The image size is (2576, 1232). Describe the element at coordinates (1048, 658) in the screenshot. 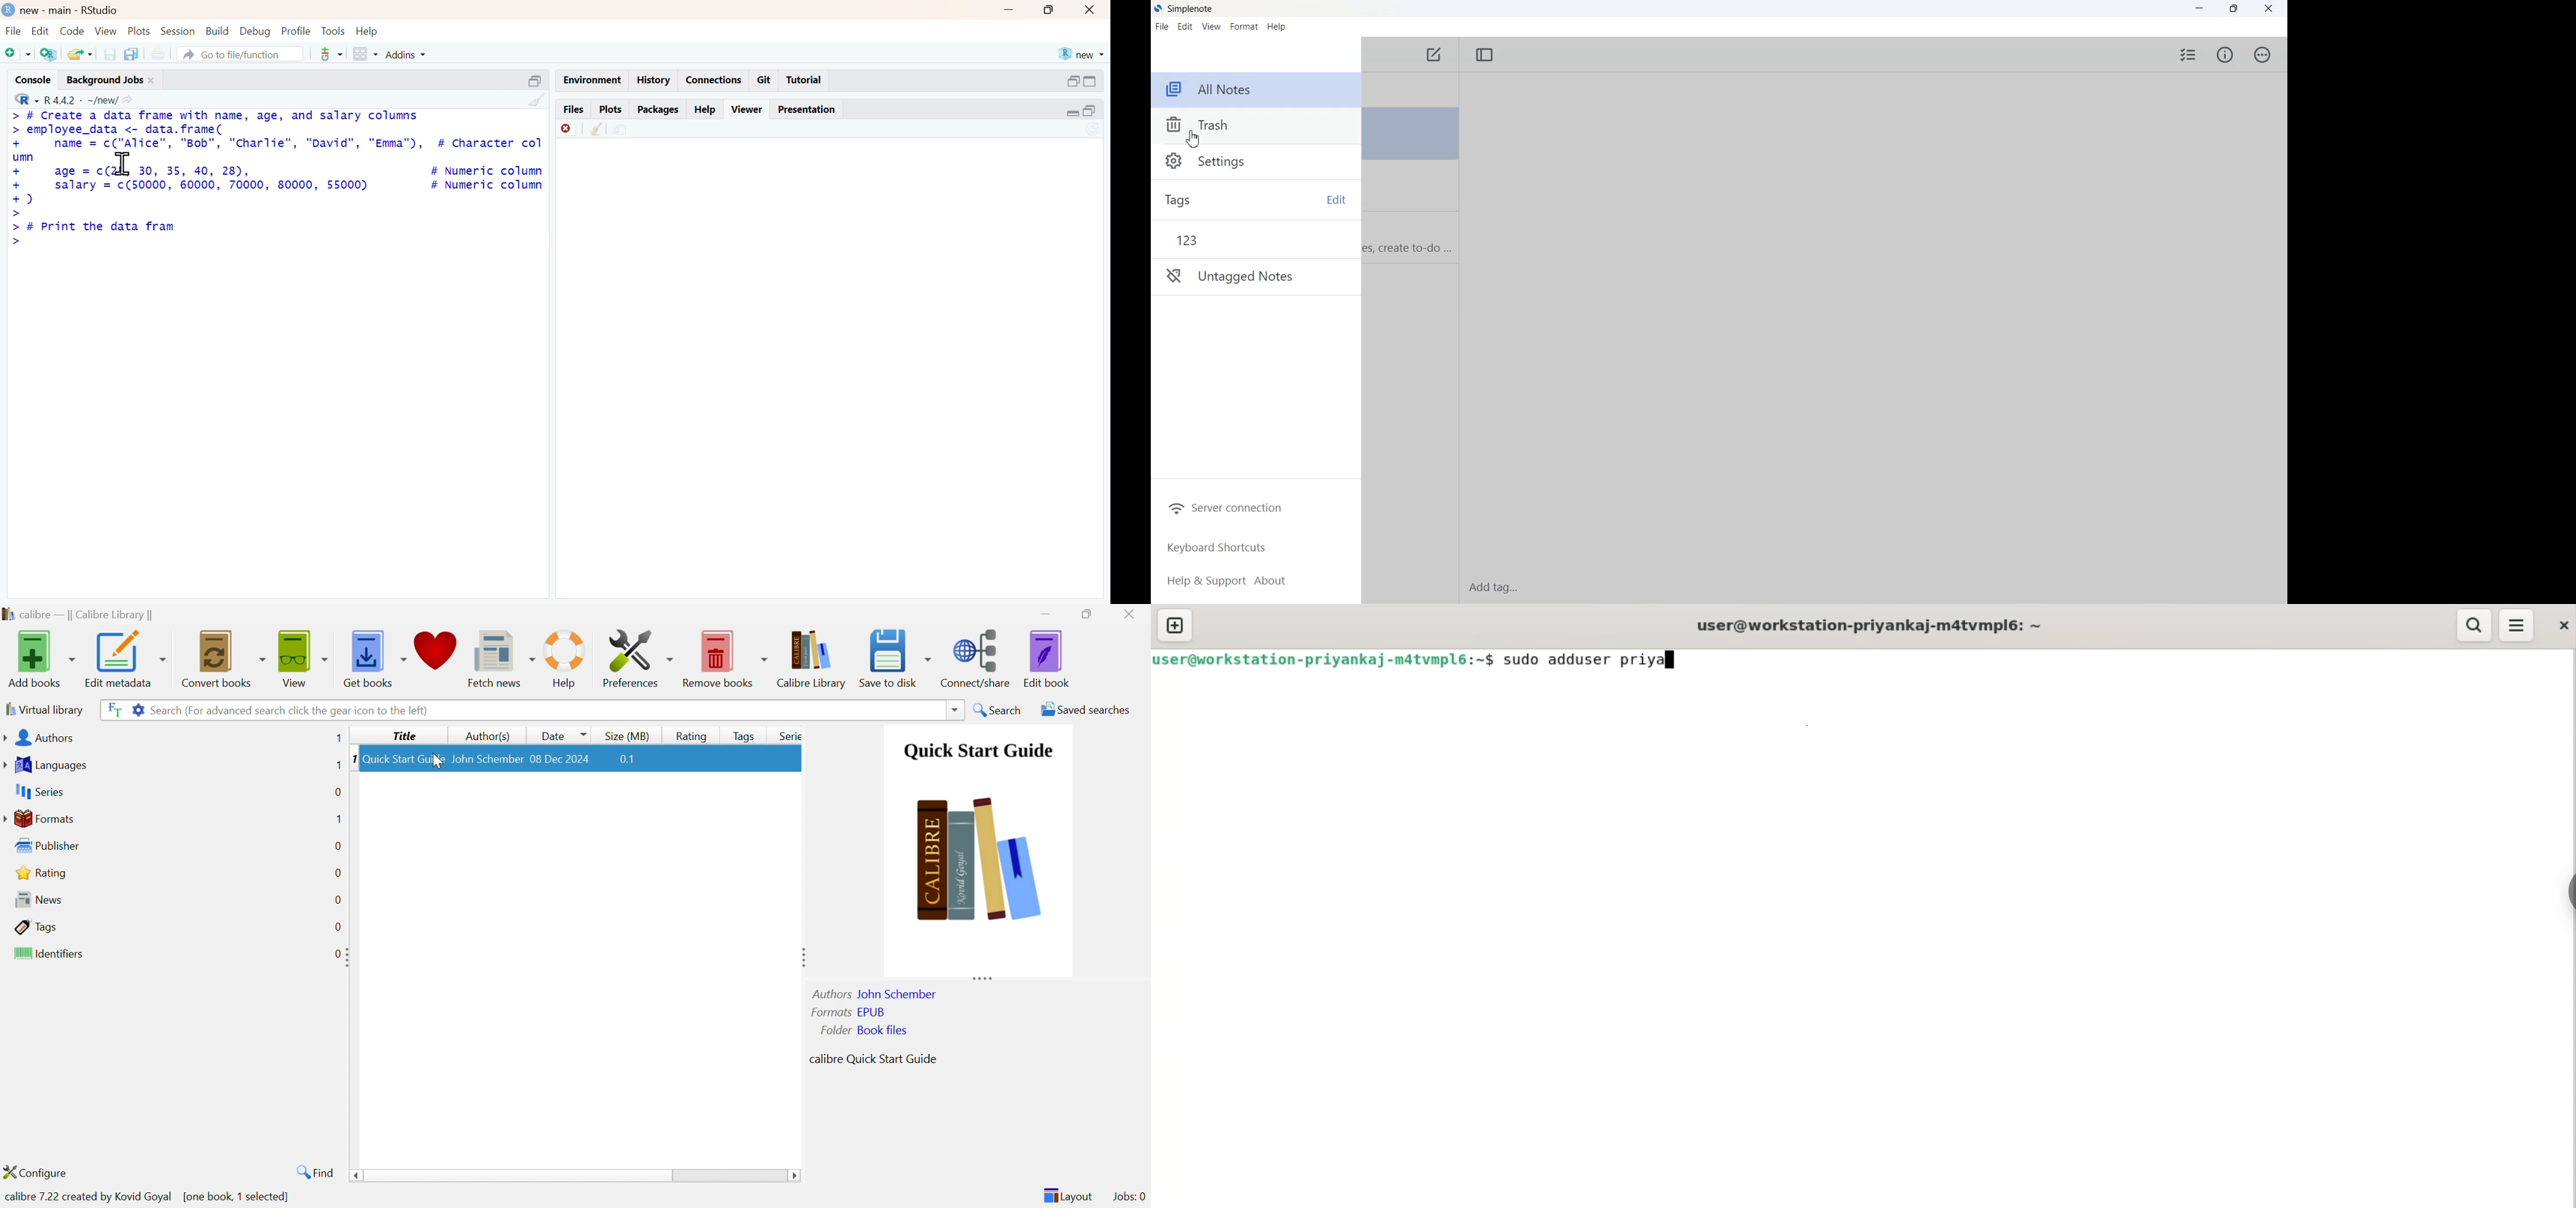

I see `Edit Book` at that location.